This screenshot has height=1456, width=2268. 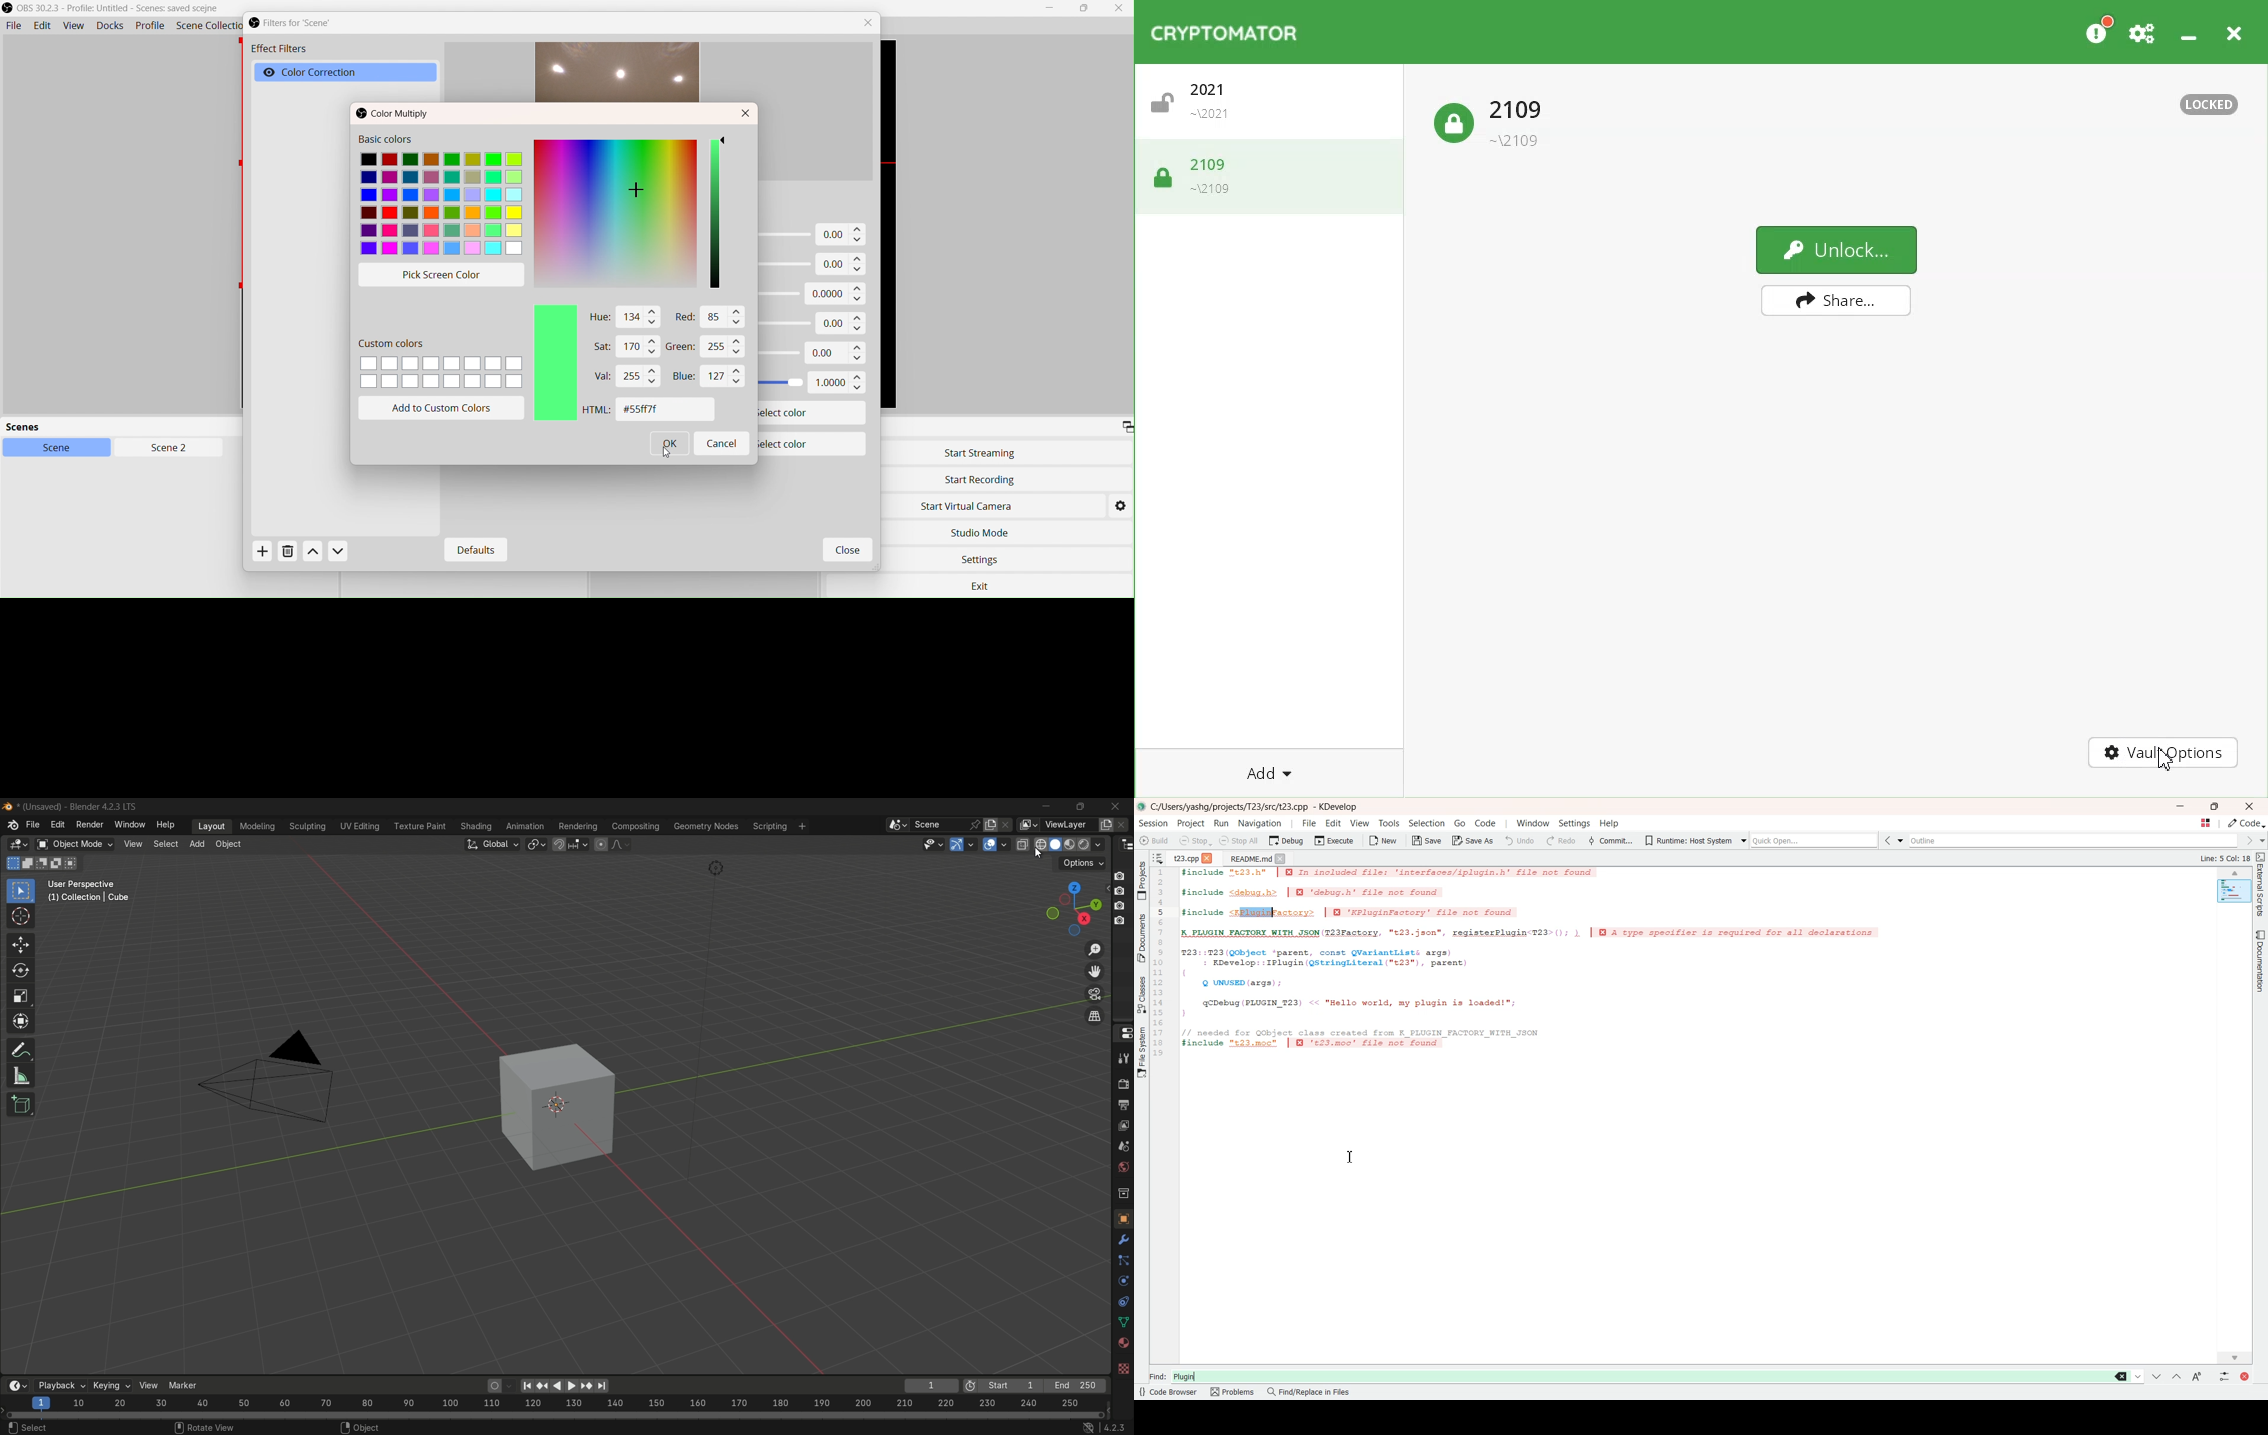 What do you see at coordinates (150, 27) in the screenshot?
I see `Profile` at bounding box center [150, 27].